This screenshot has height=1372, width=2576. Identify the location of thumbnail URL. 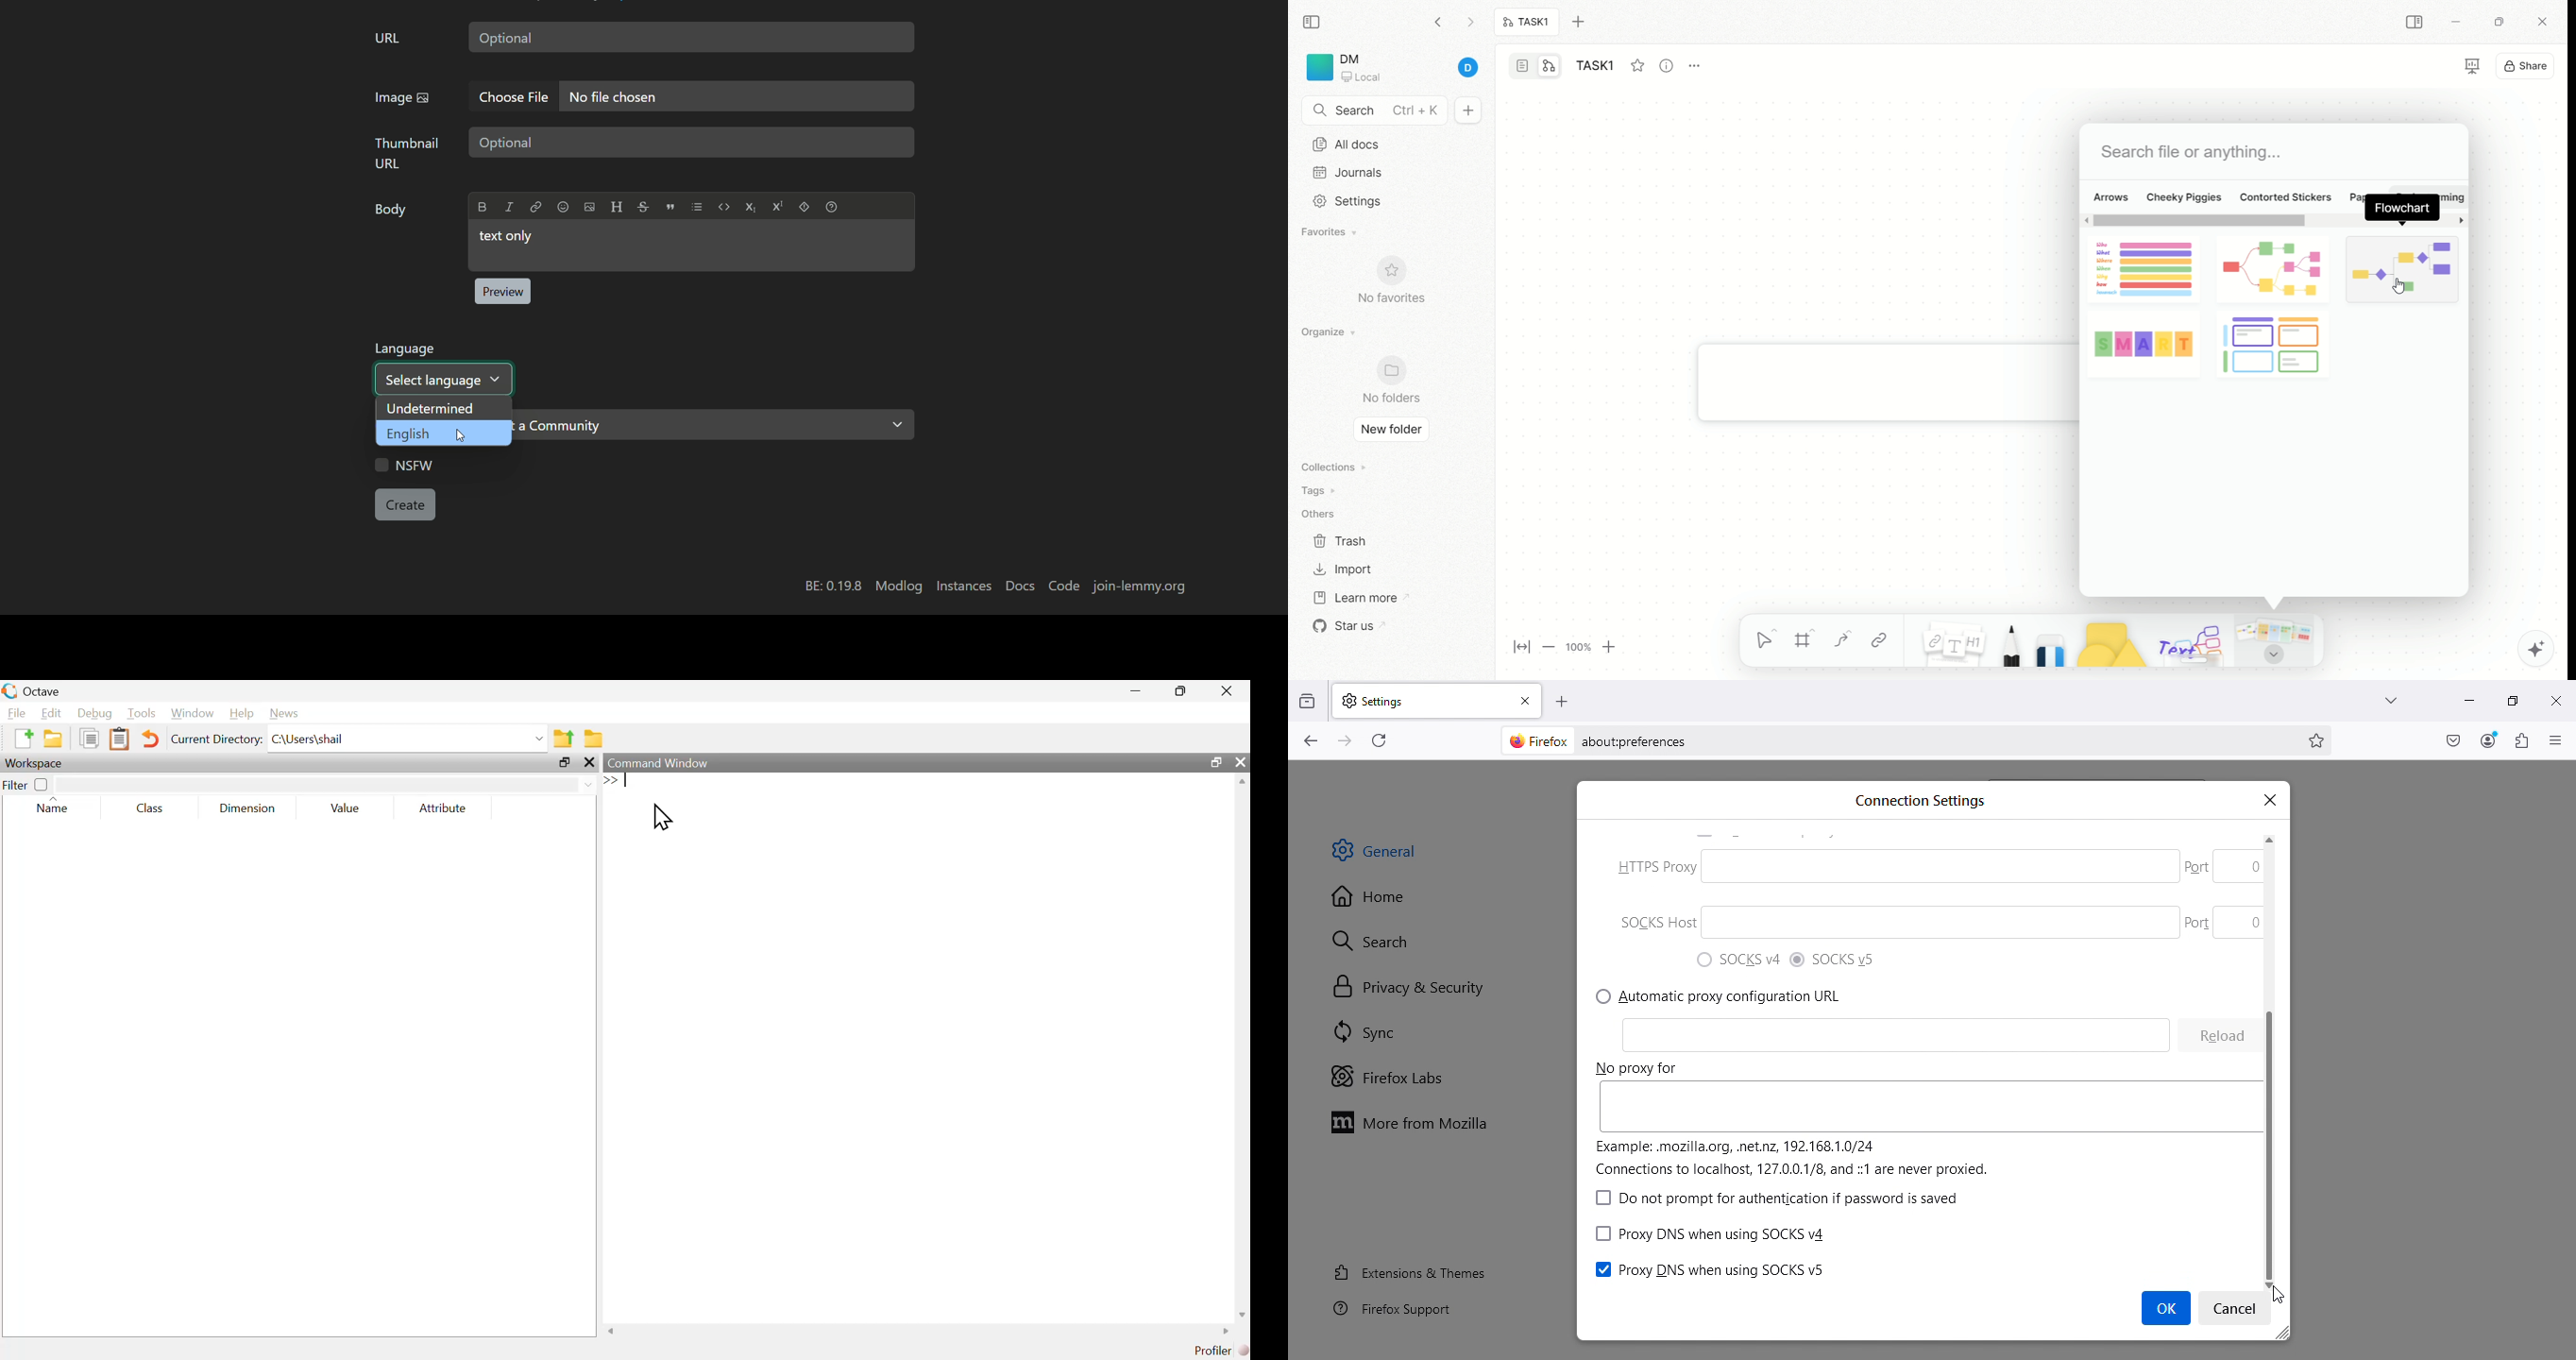
(408, 153).